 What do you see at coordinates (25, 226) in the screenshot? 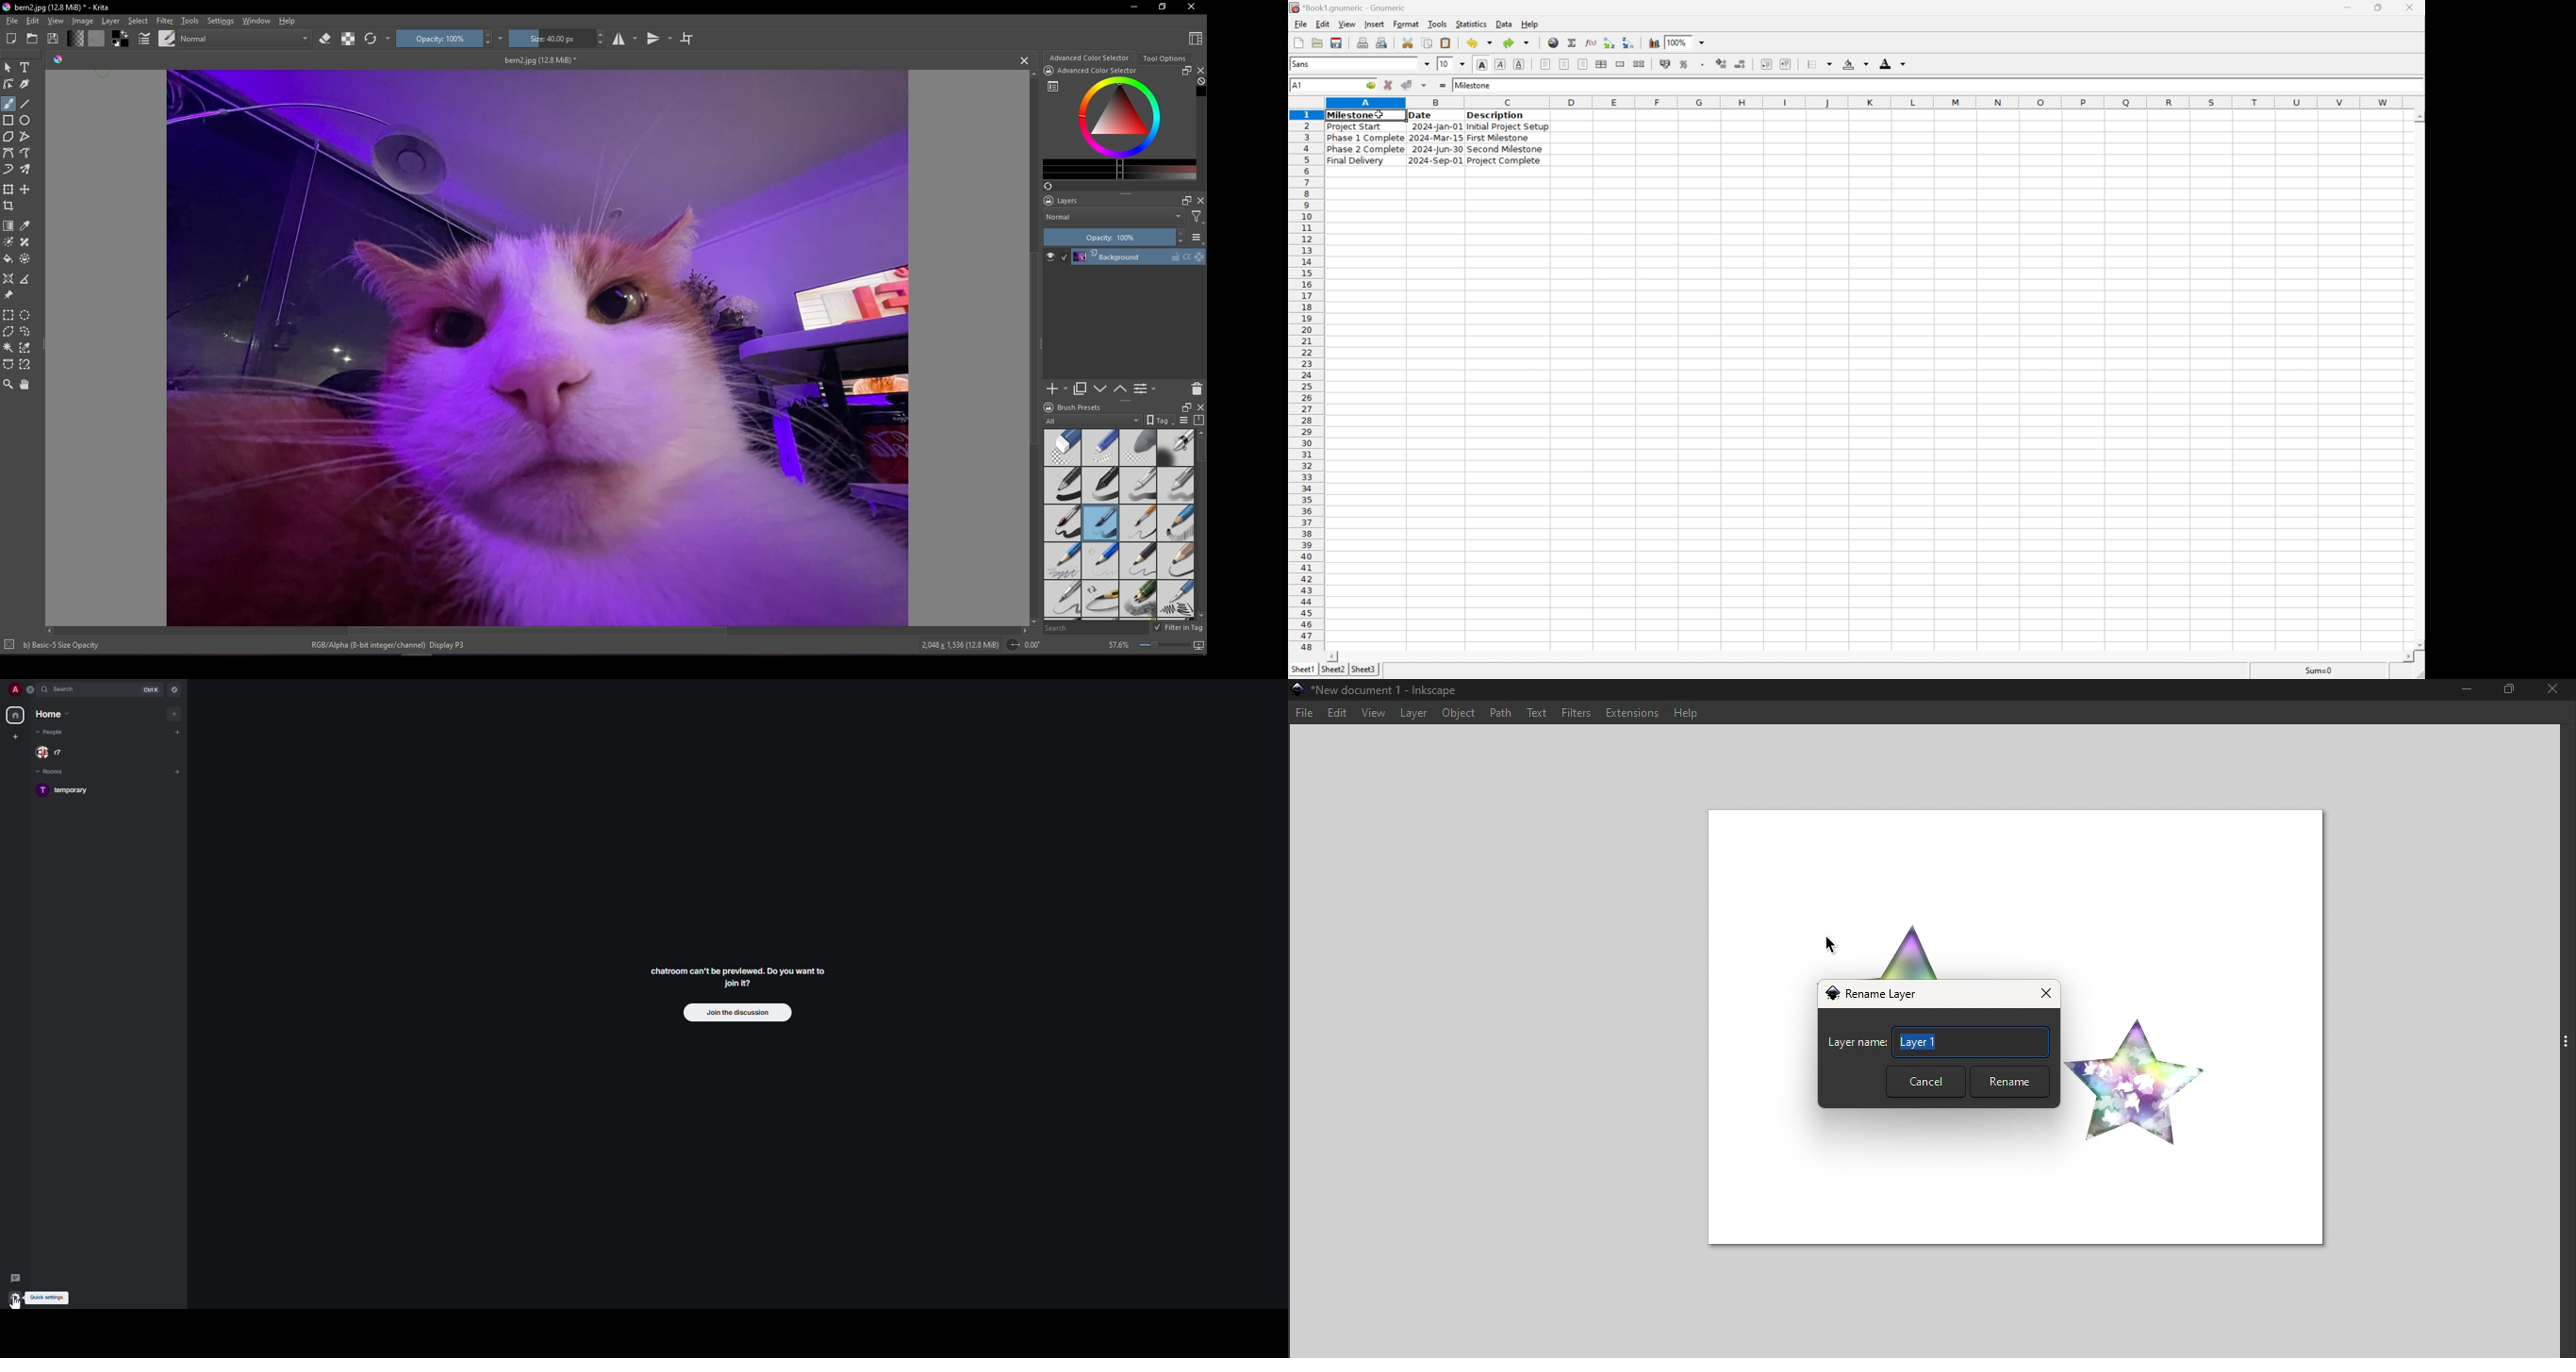
I see `Sample a color from image or current layer` at bounding box center [25, 226].